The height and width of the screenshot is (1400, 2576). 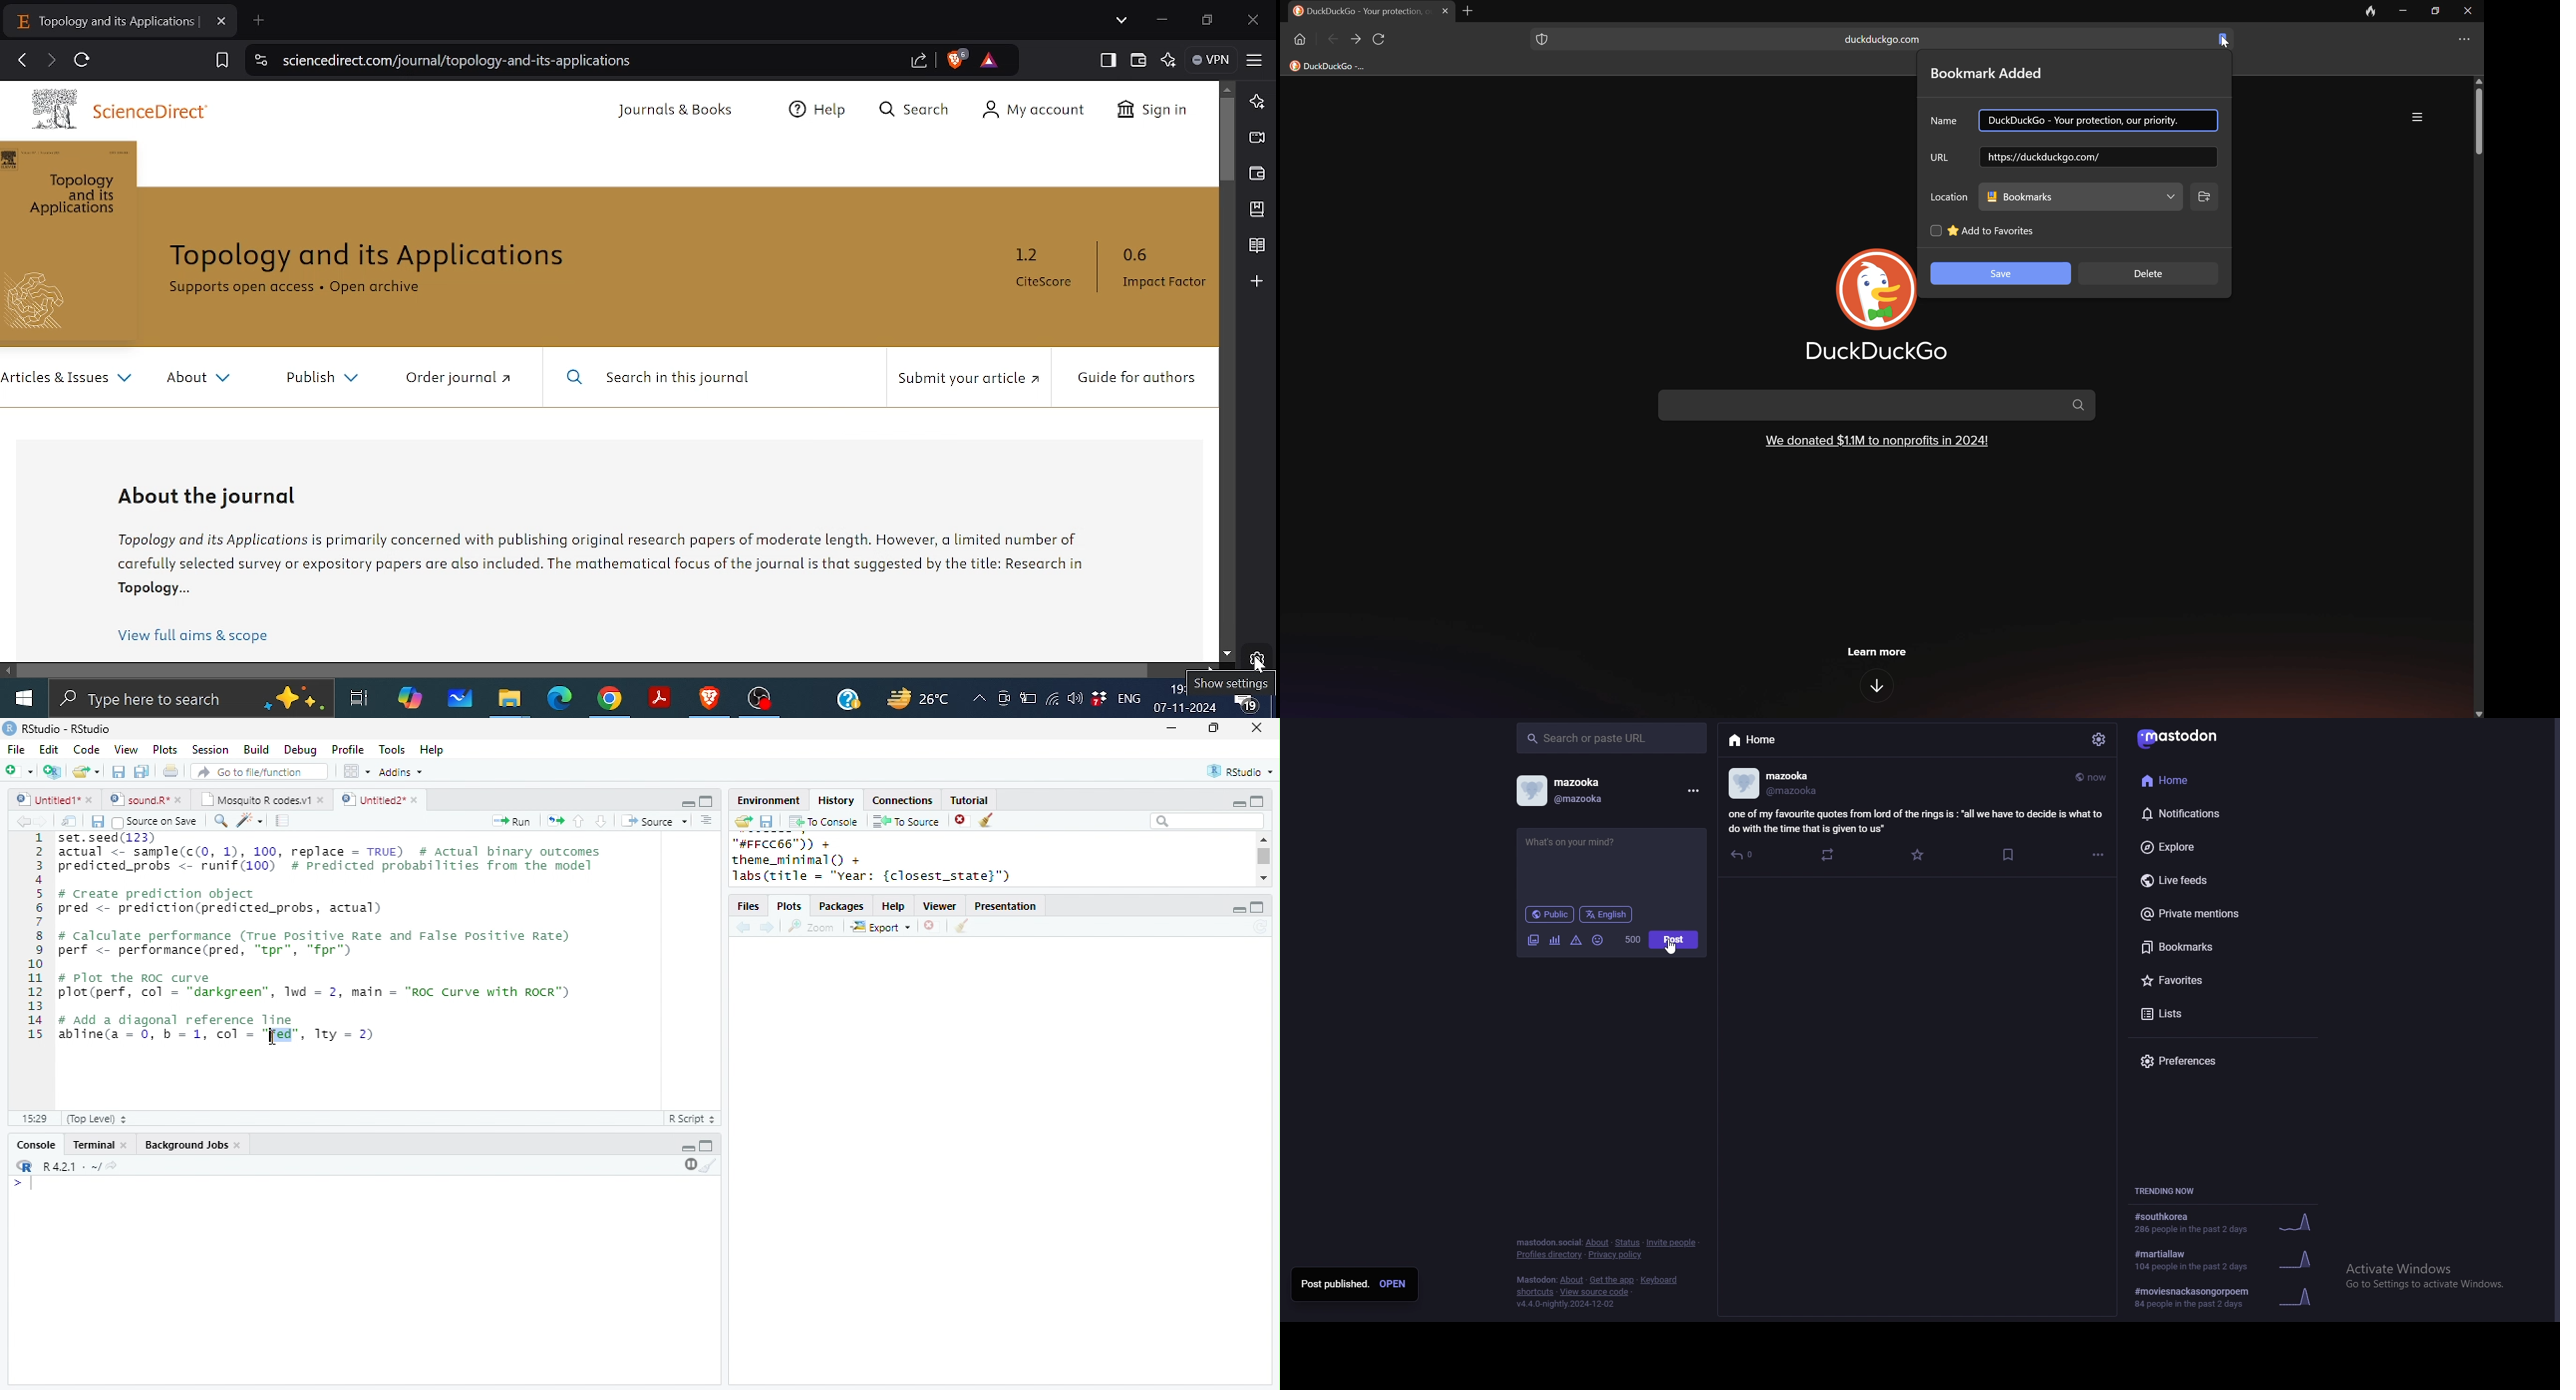 What do you see at coordinates (932, 927) in the screenshot?
I see `close file` at bounding box center [932, 927].